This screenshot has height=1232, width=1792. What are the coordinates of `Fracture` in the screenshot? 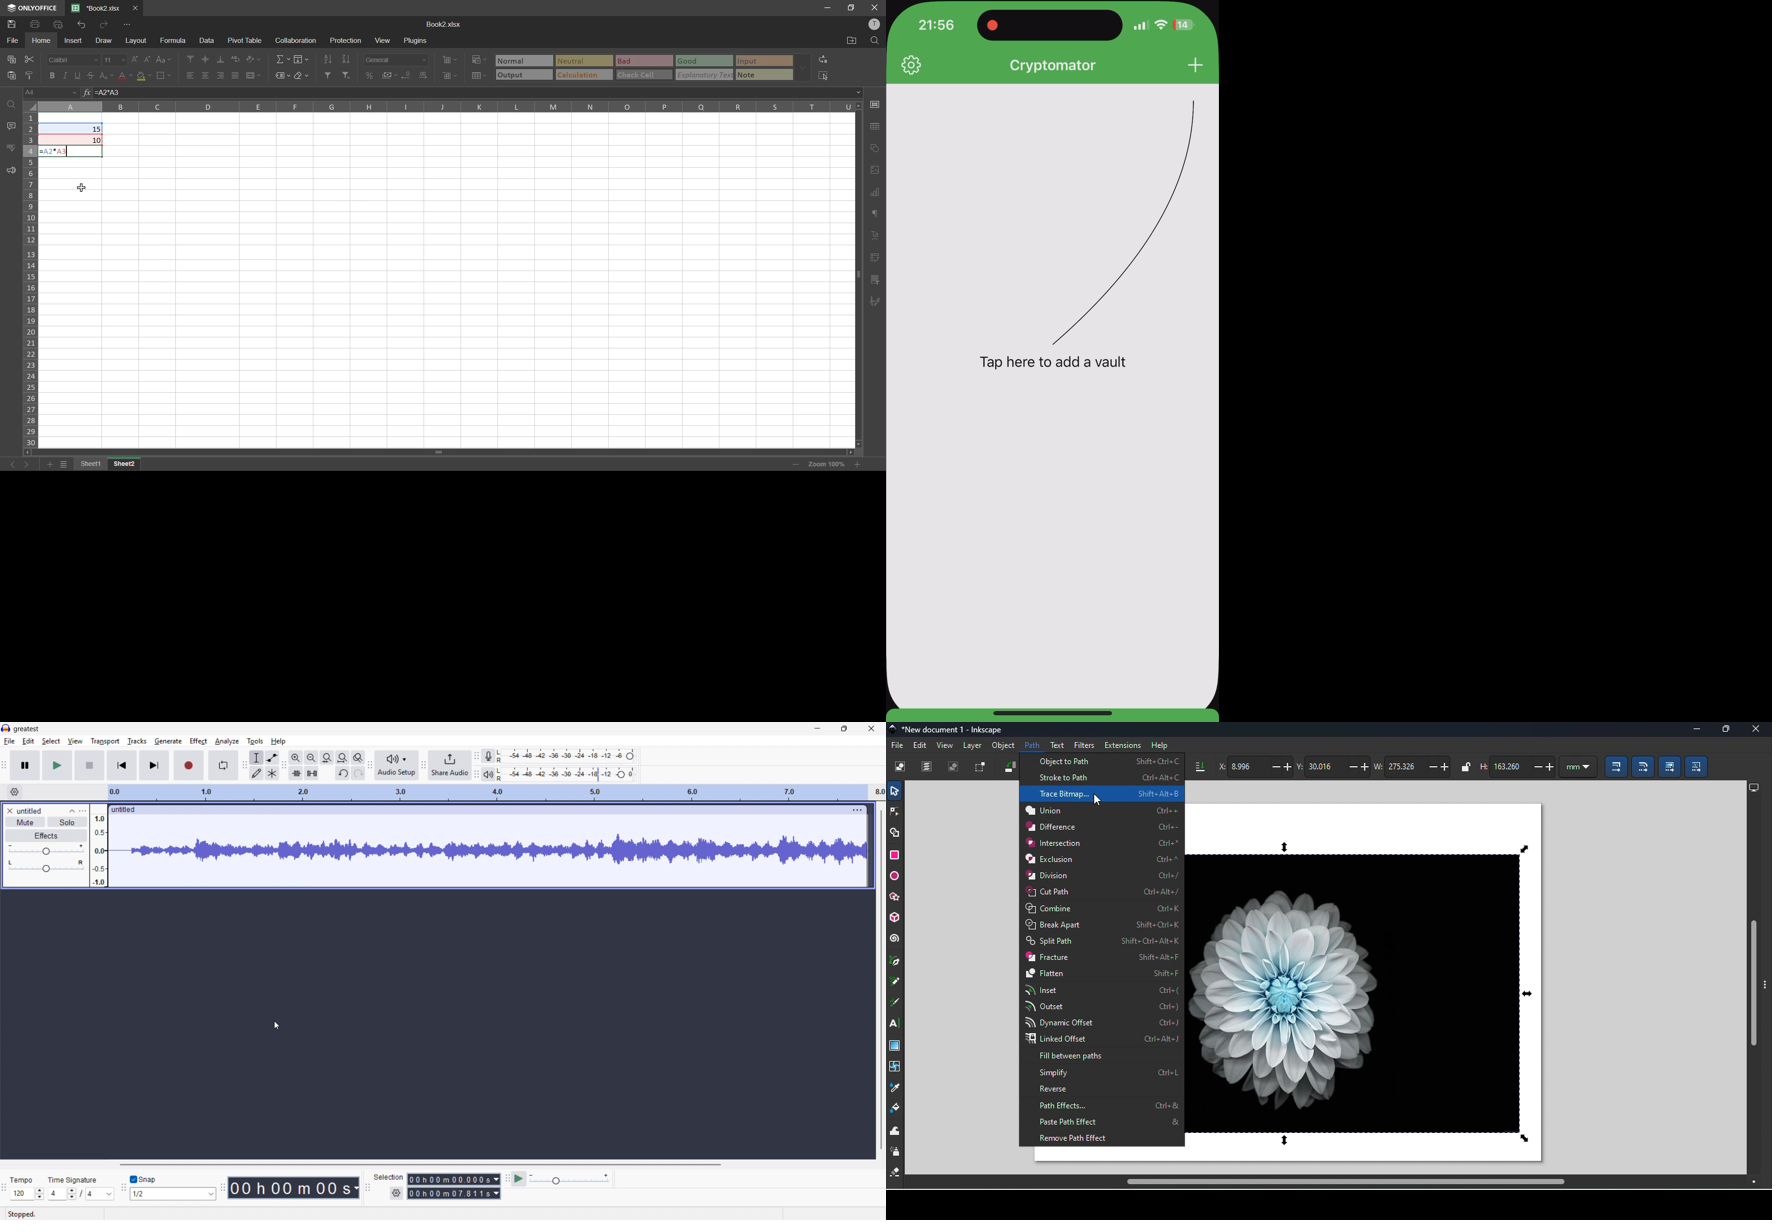 It's located at (1101, 956).